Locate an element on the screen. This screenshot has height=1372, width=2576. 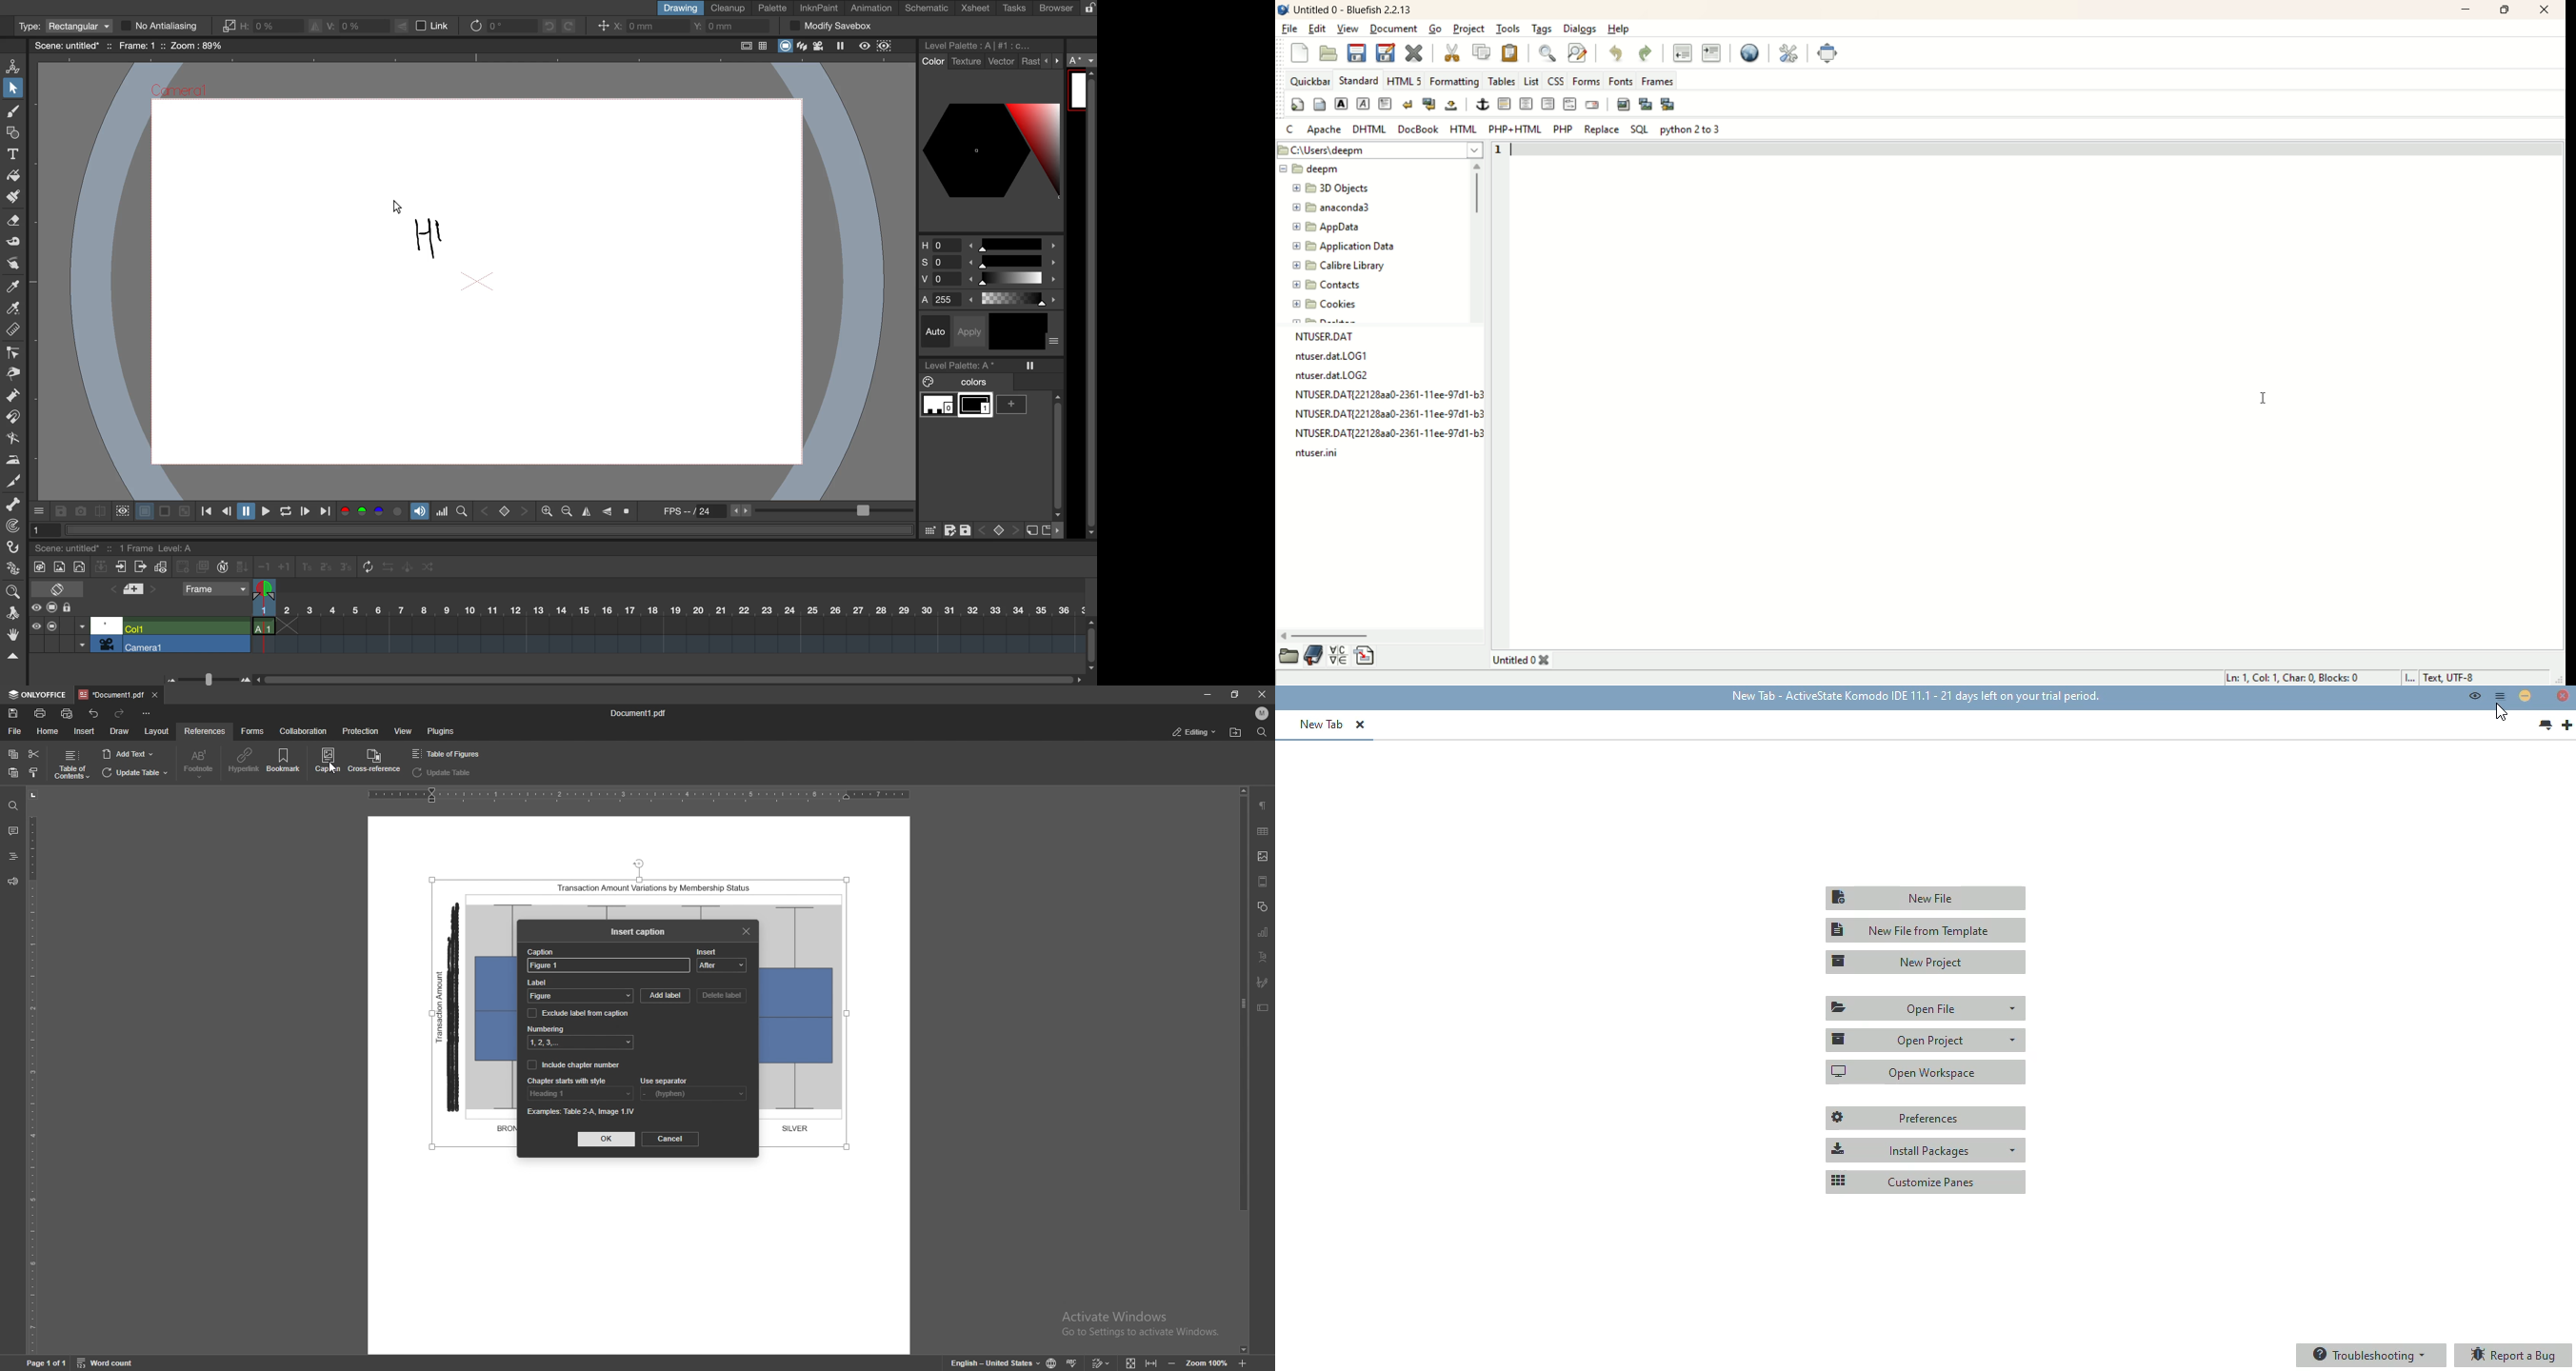
delete label is located at coordinates (723, 995).